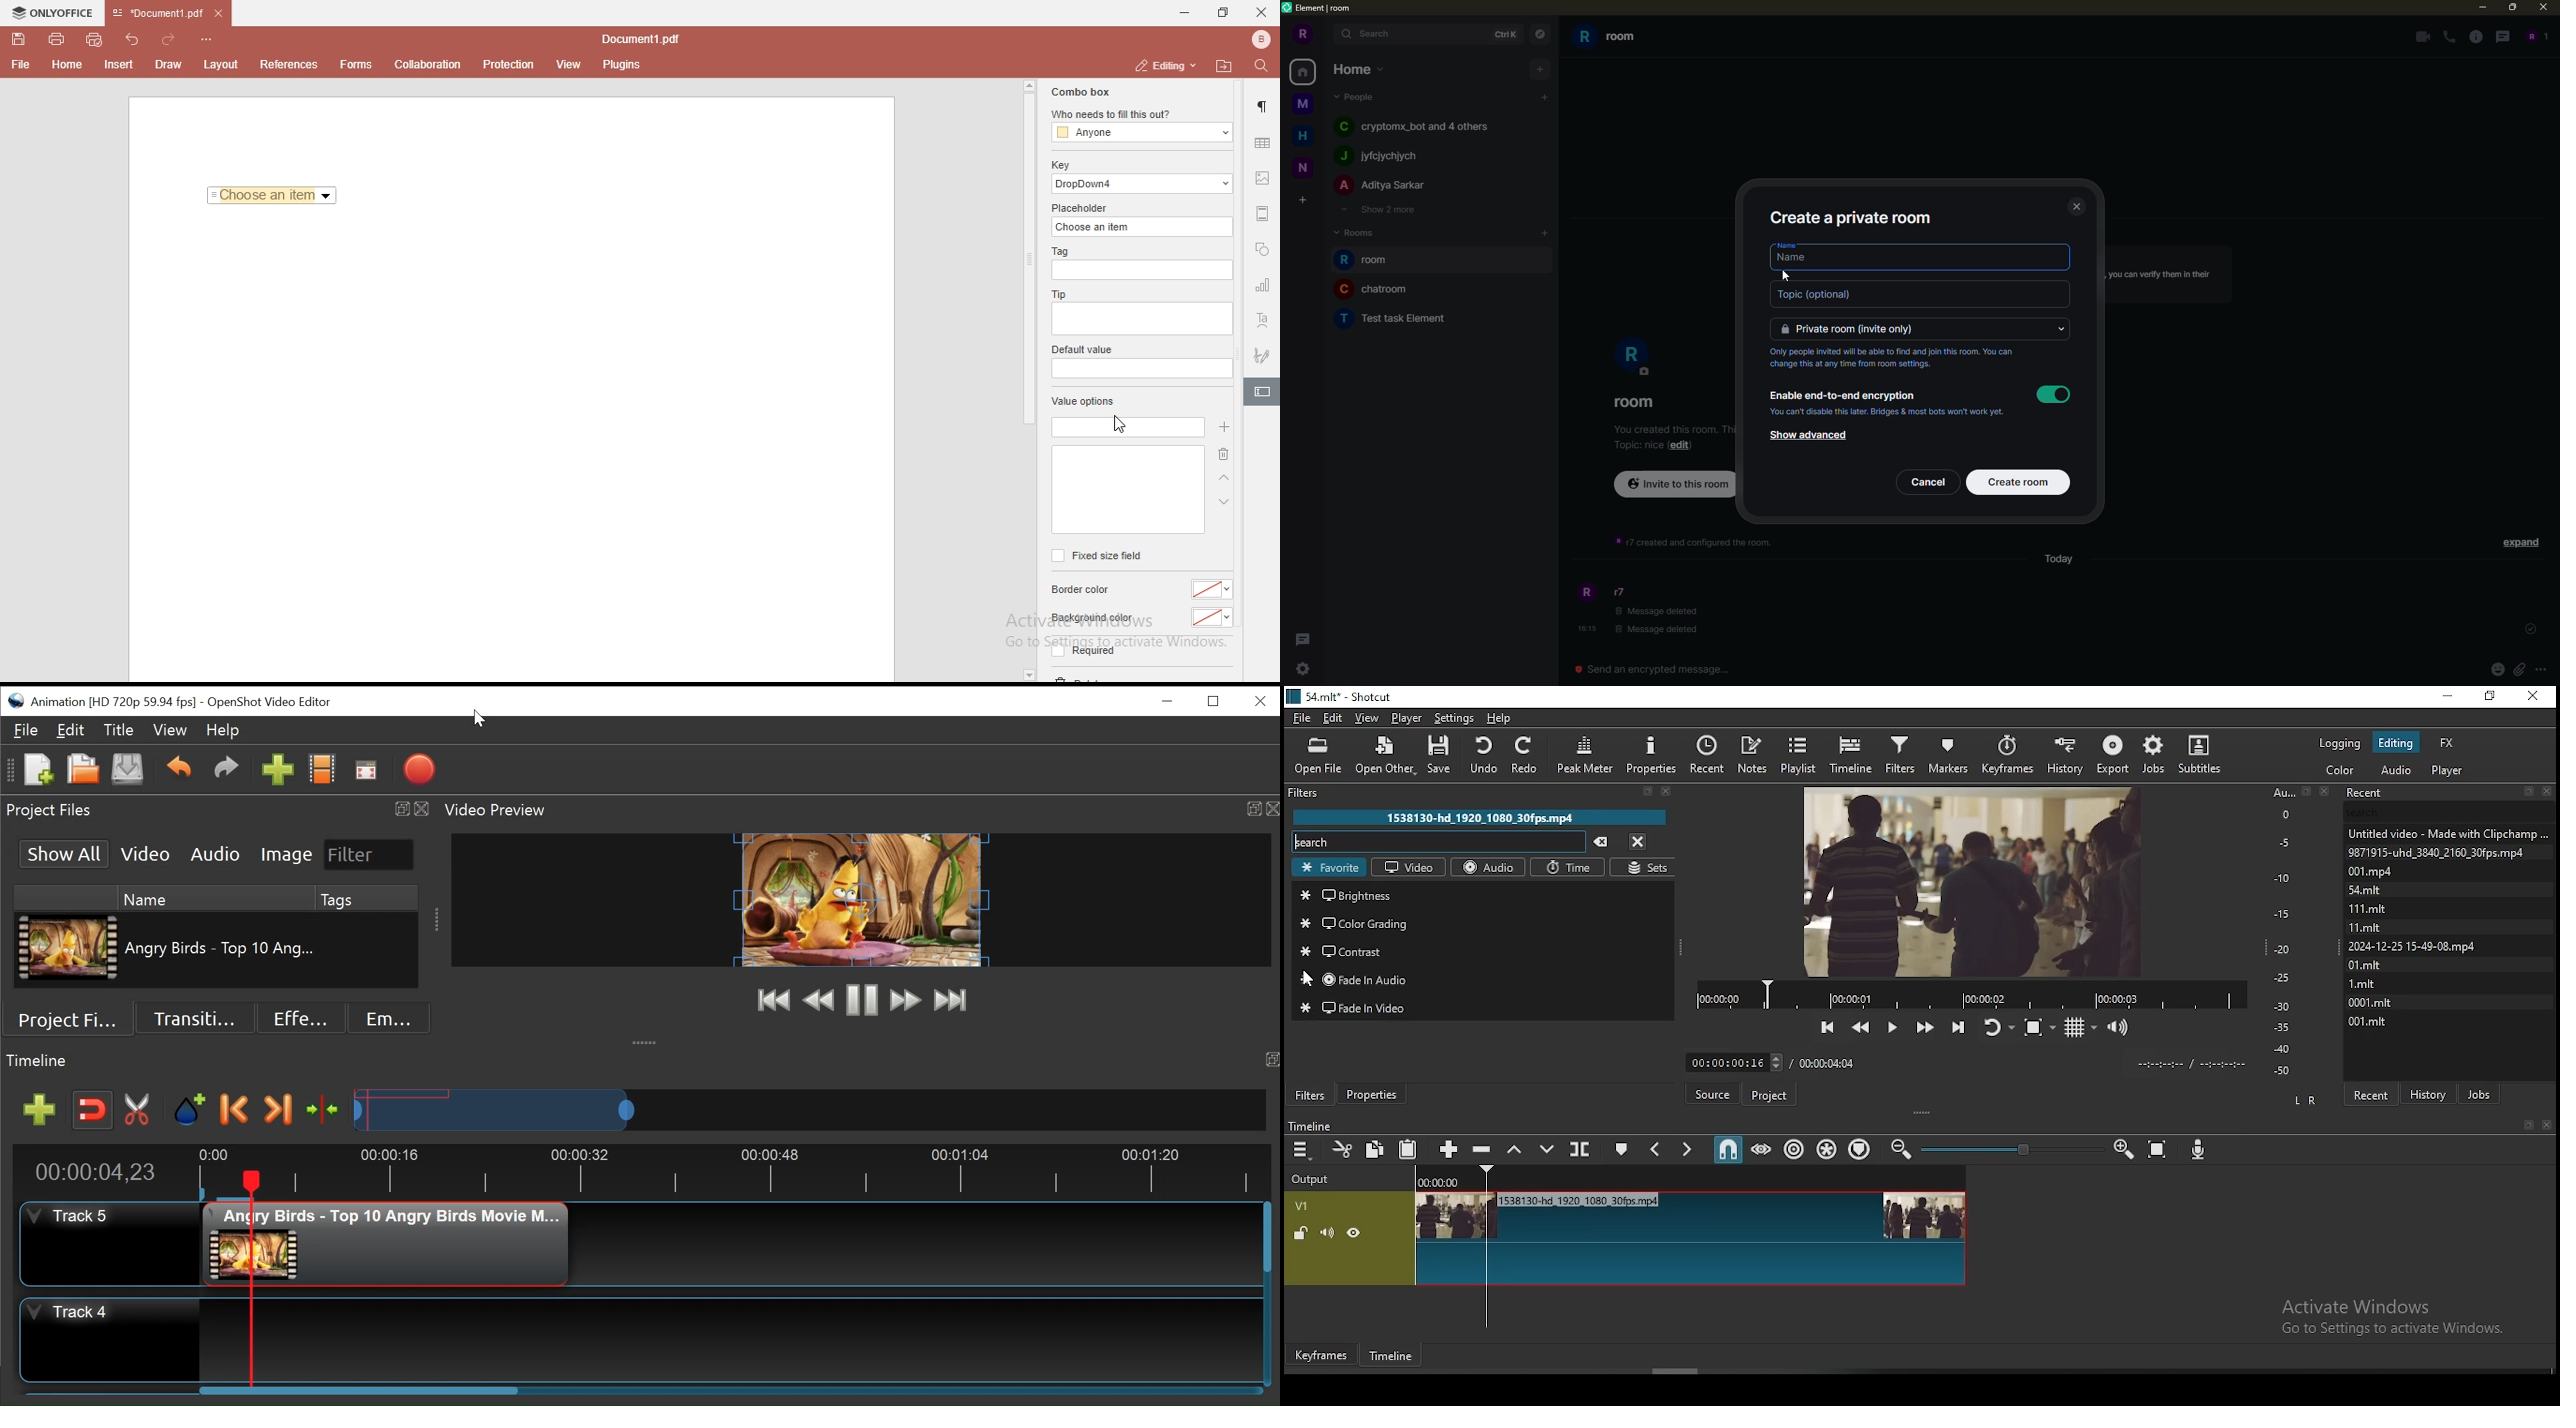 The height and width of the screenshot is (1428, 2576). I want to click on 11.mit, so click(2370, 927).